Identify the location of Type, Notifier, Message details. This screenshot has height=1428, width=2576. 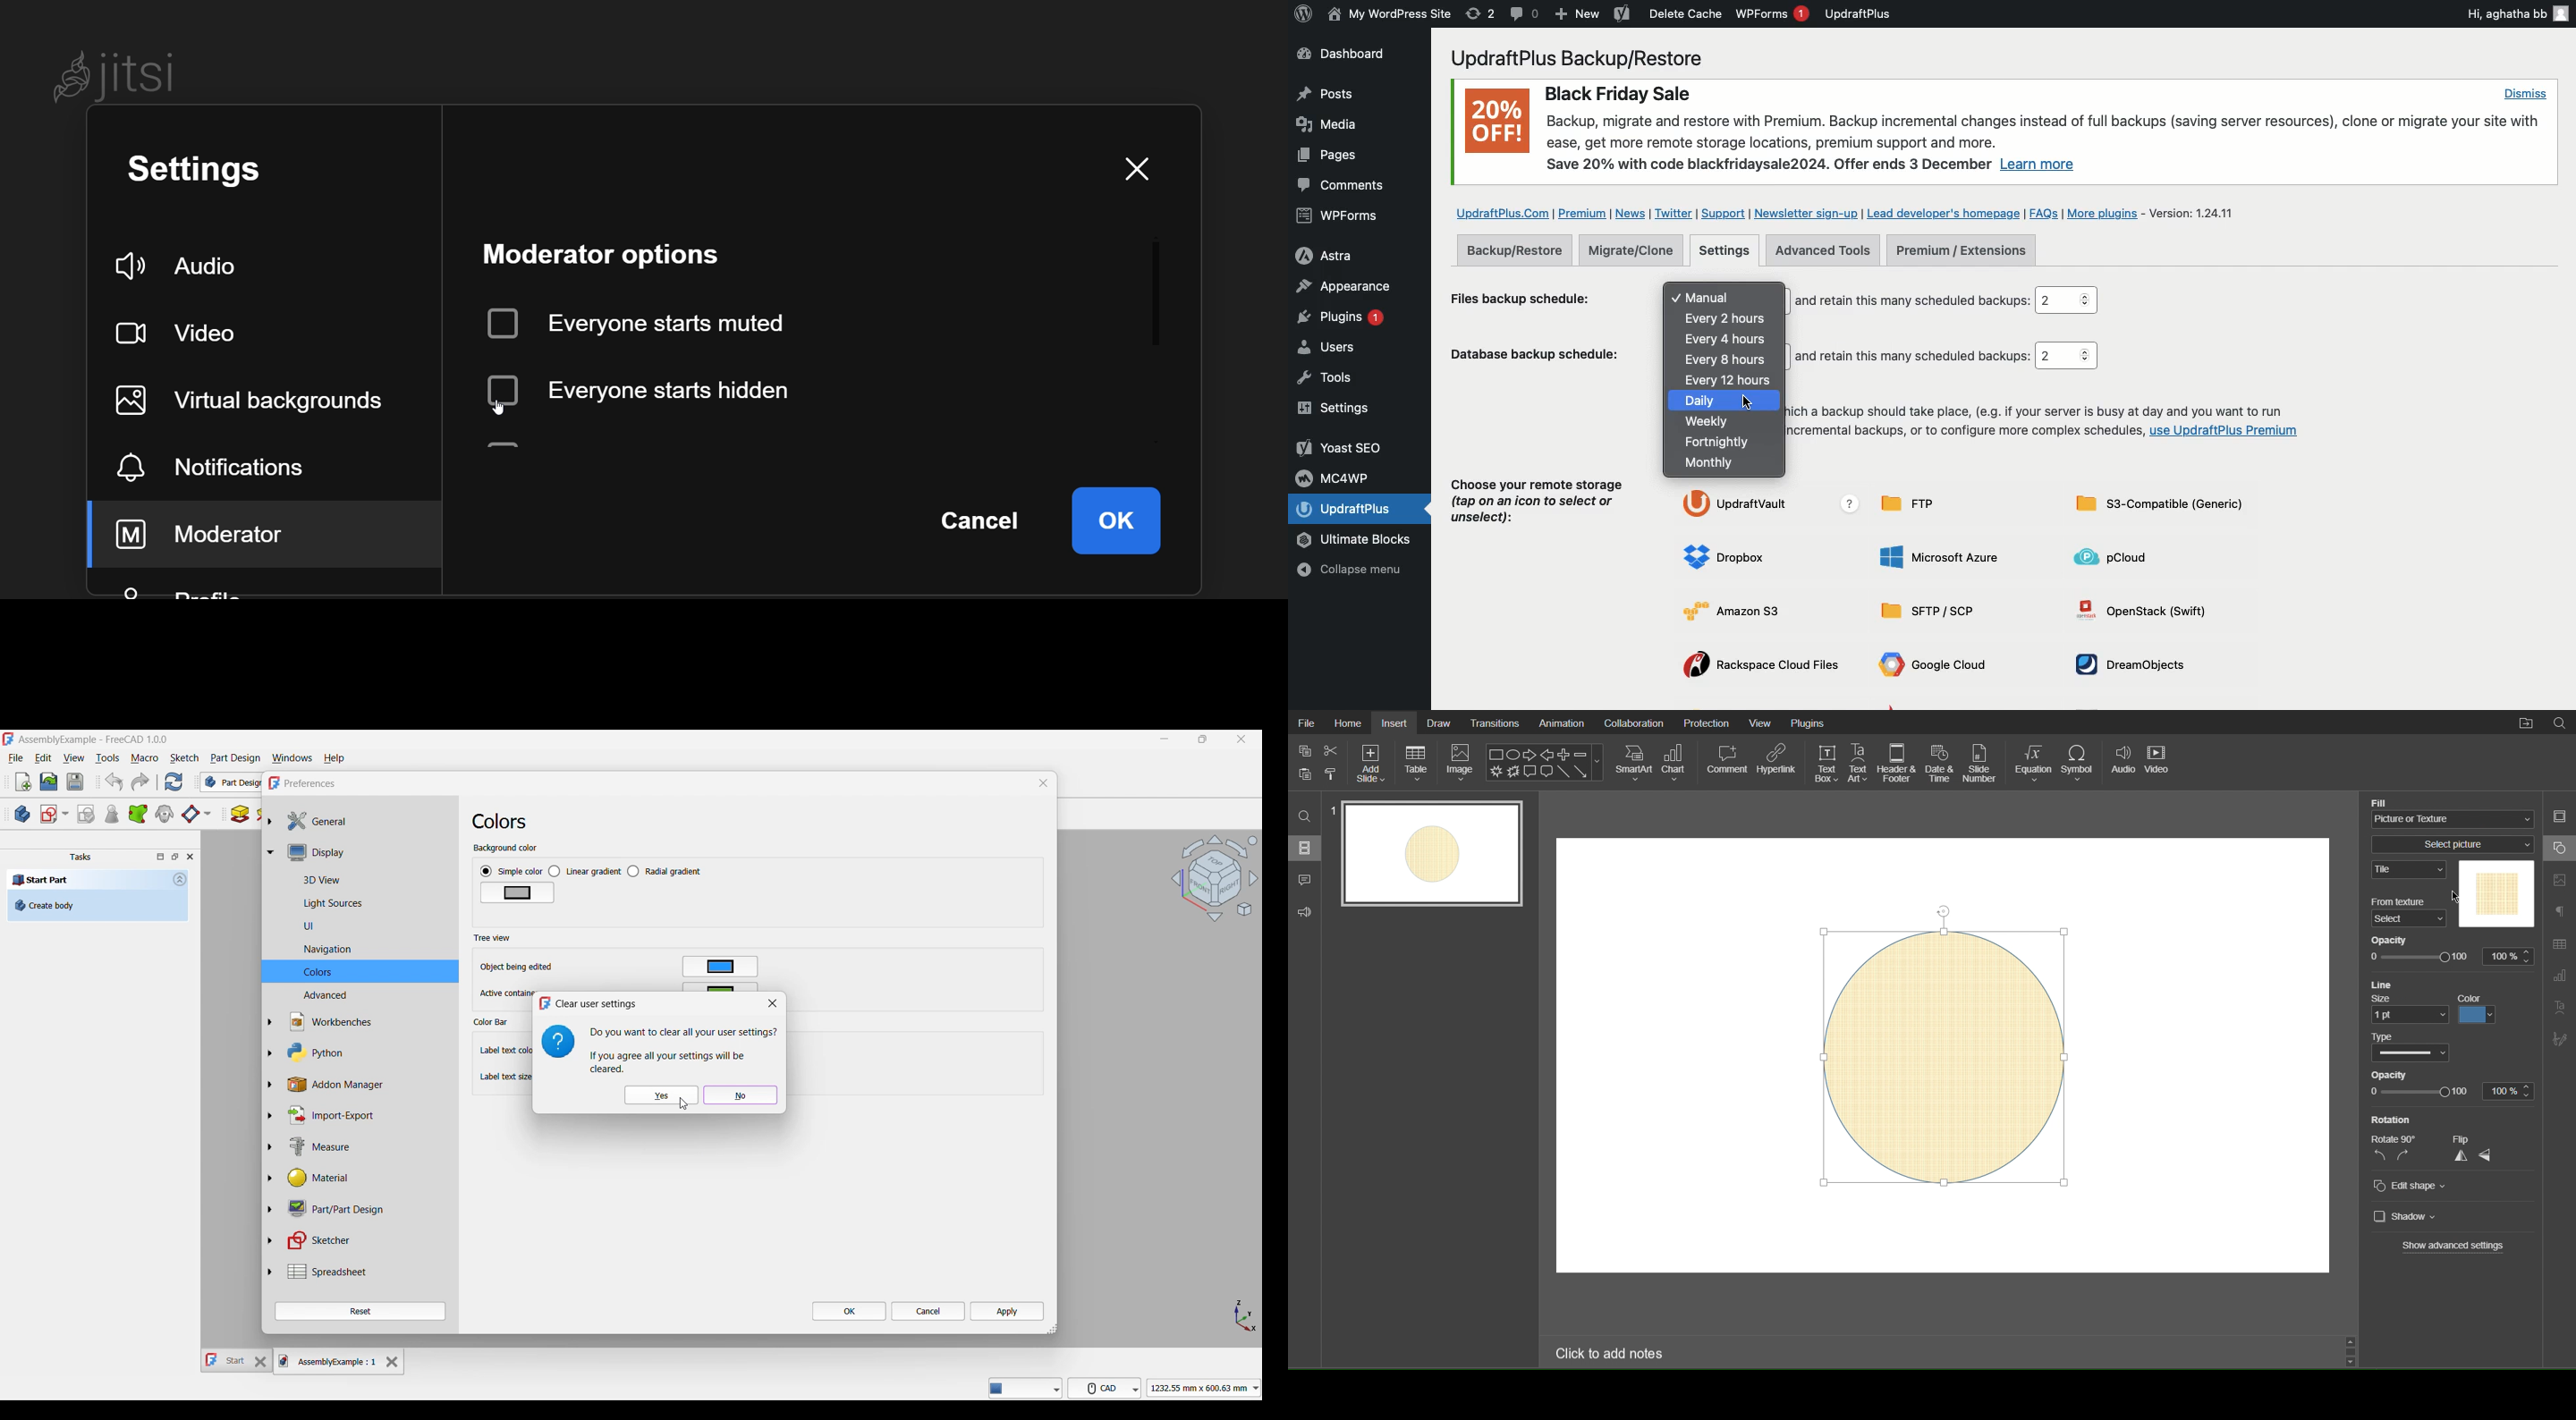
(1026, 1388).